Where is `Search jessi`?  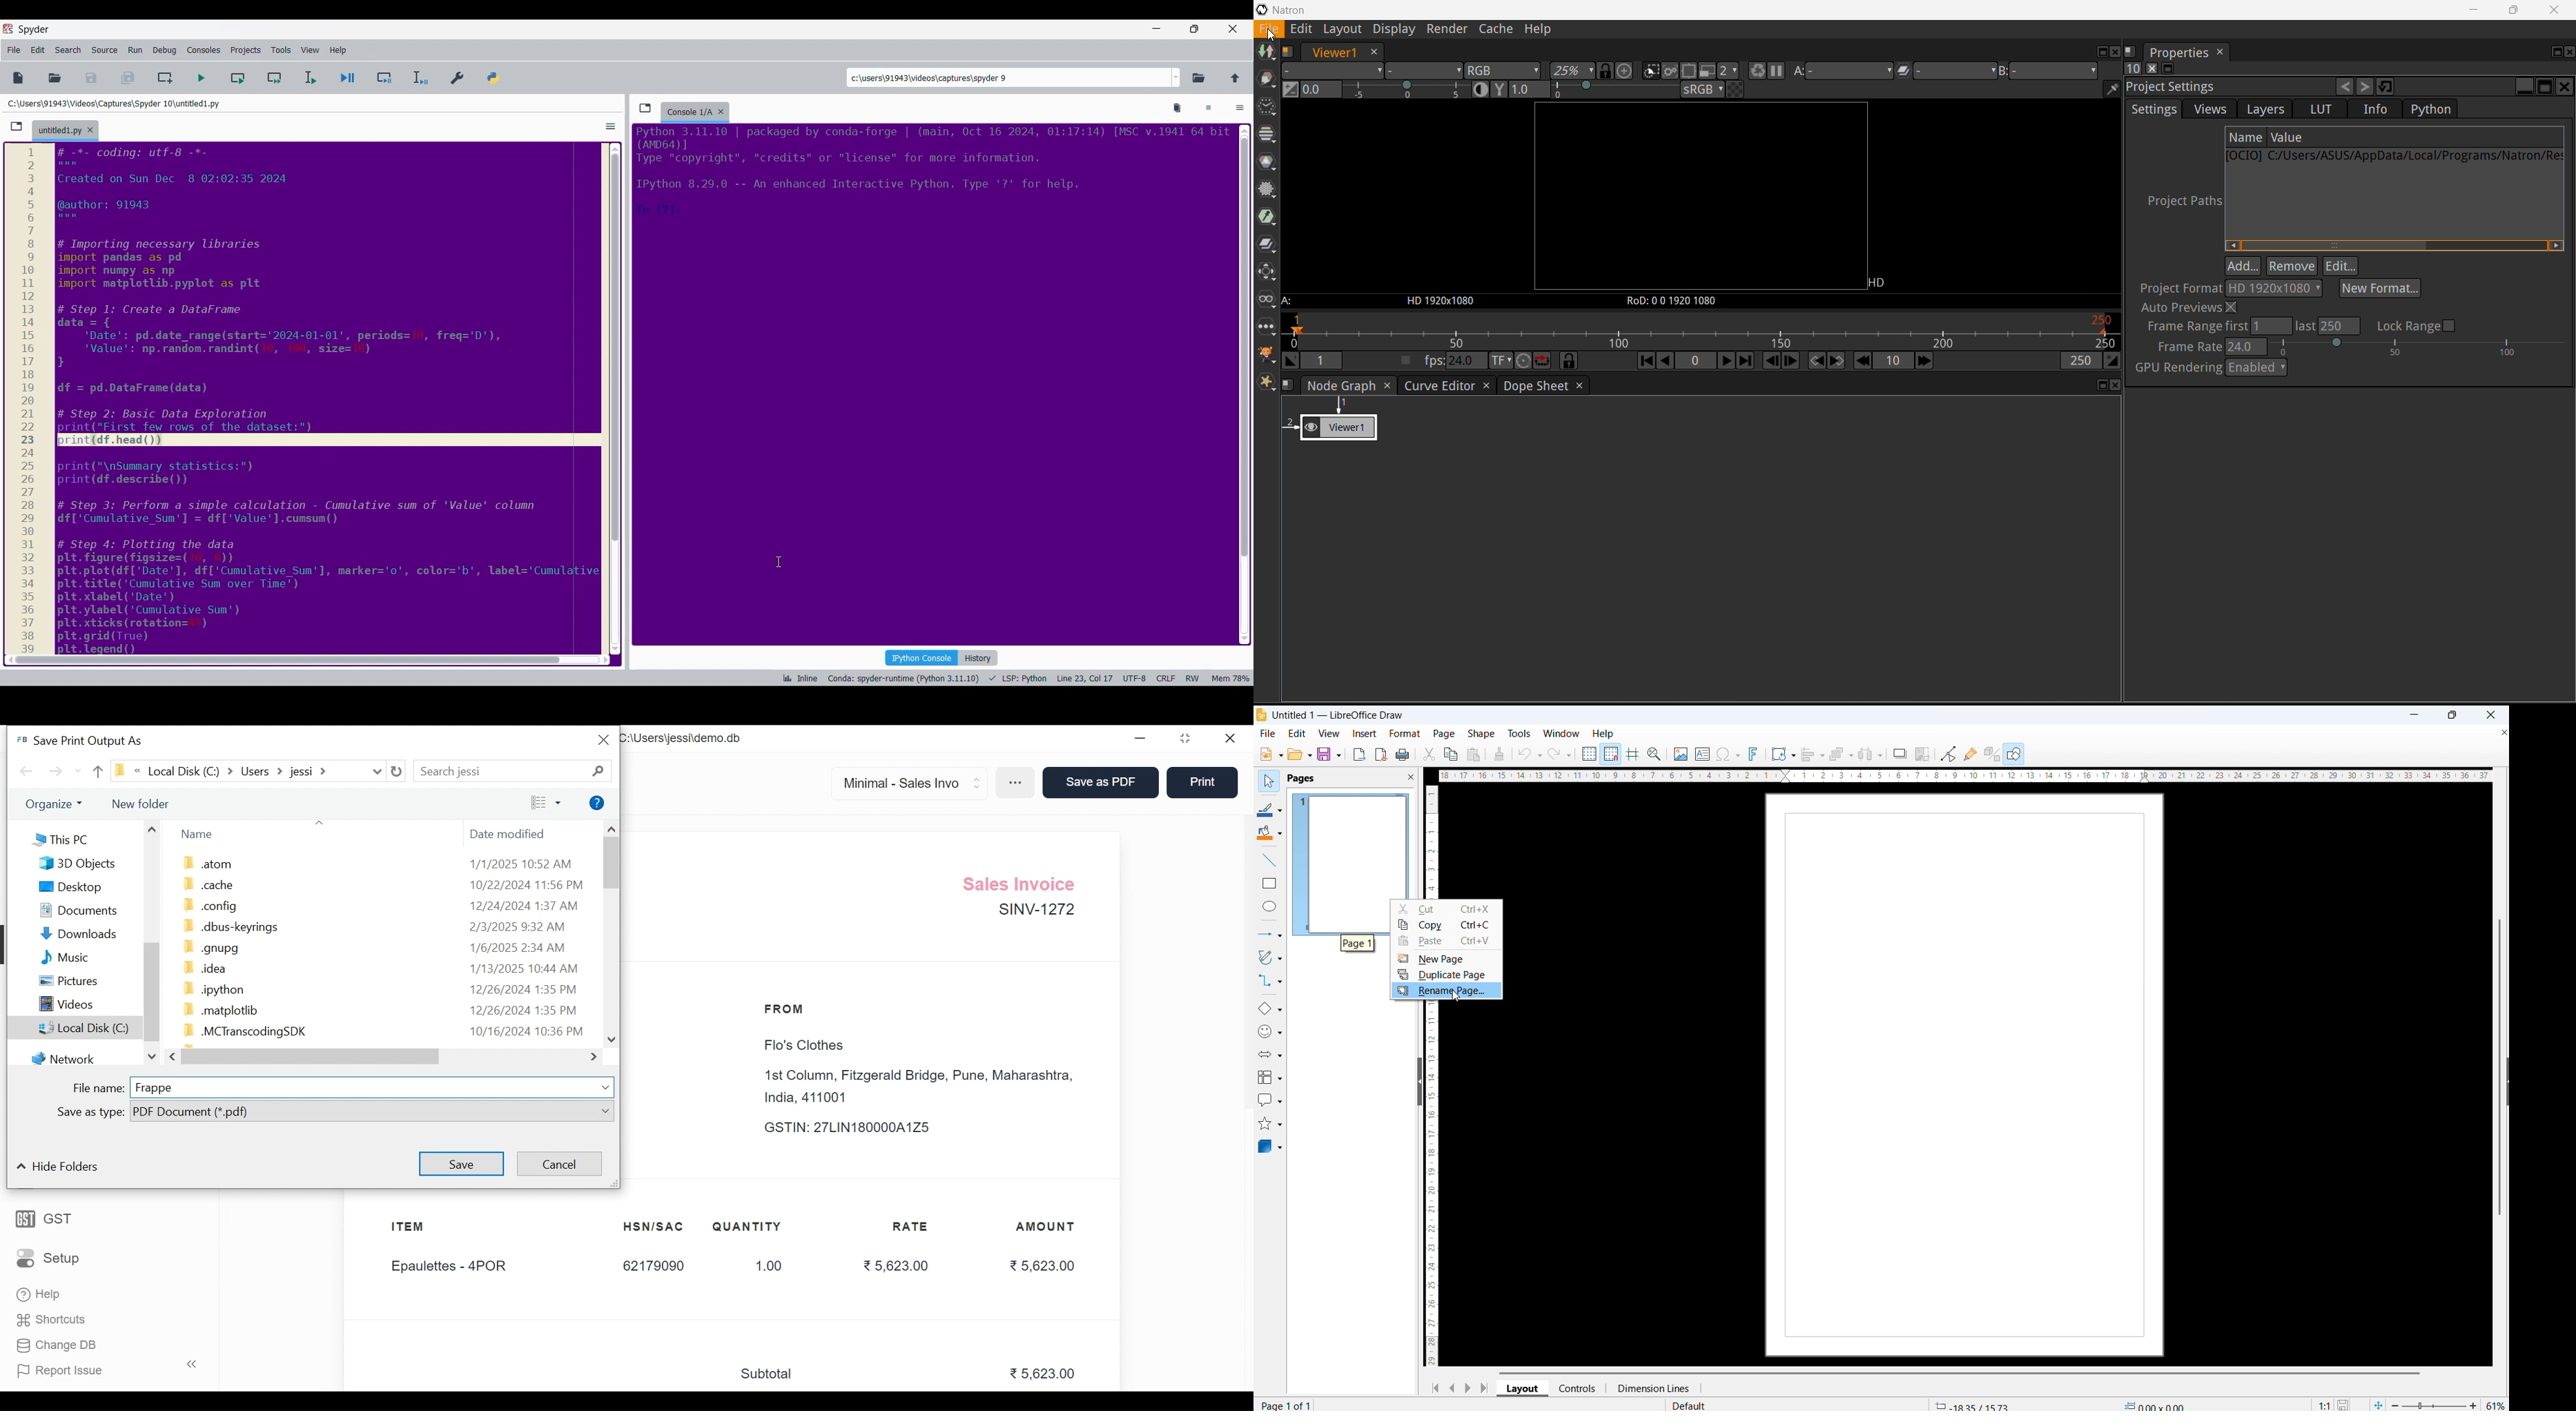
Search jessi is located at coordinates (477, 771).